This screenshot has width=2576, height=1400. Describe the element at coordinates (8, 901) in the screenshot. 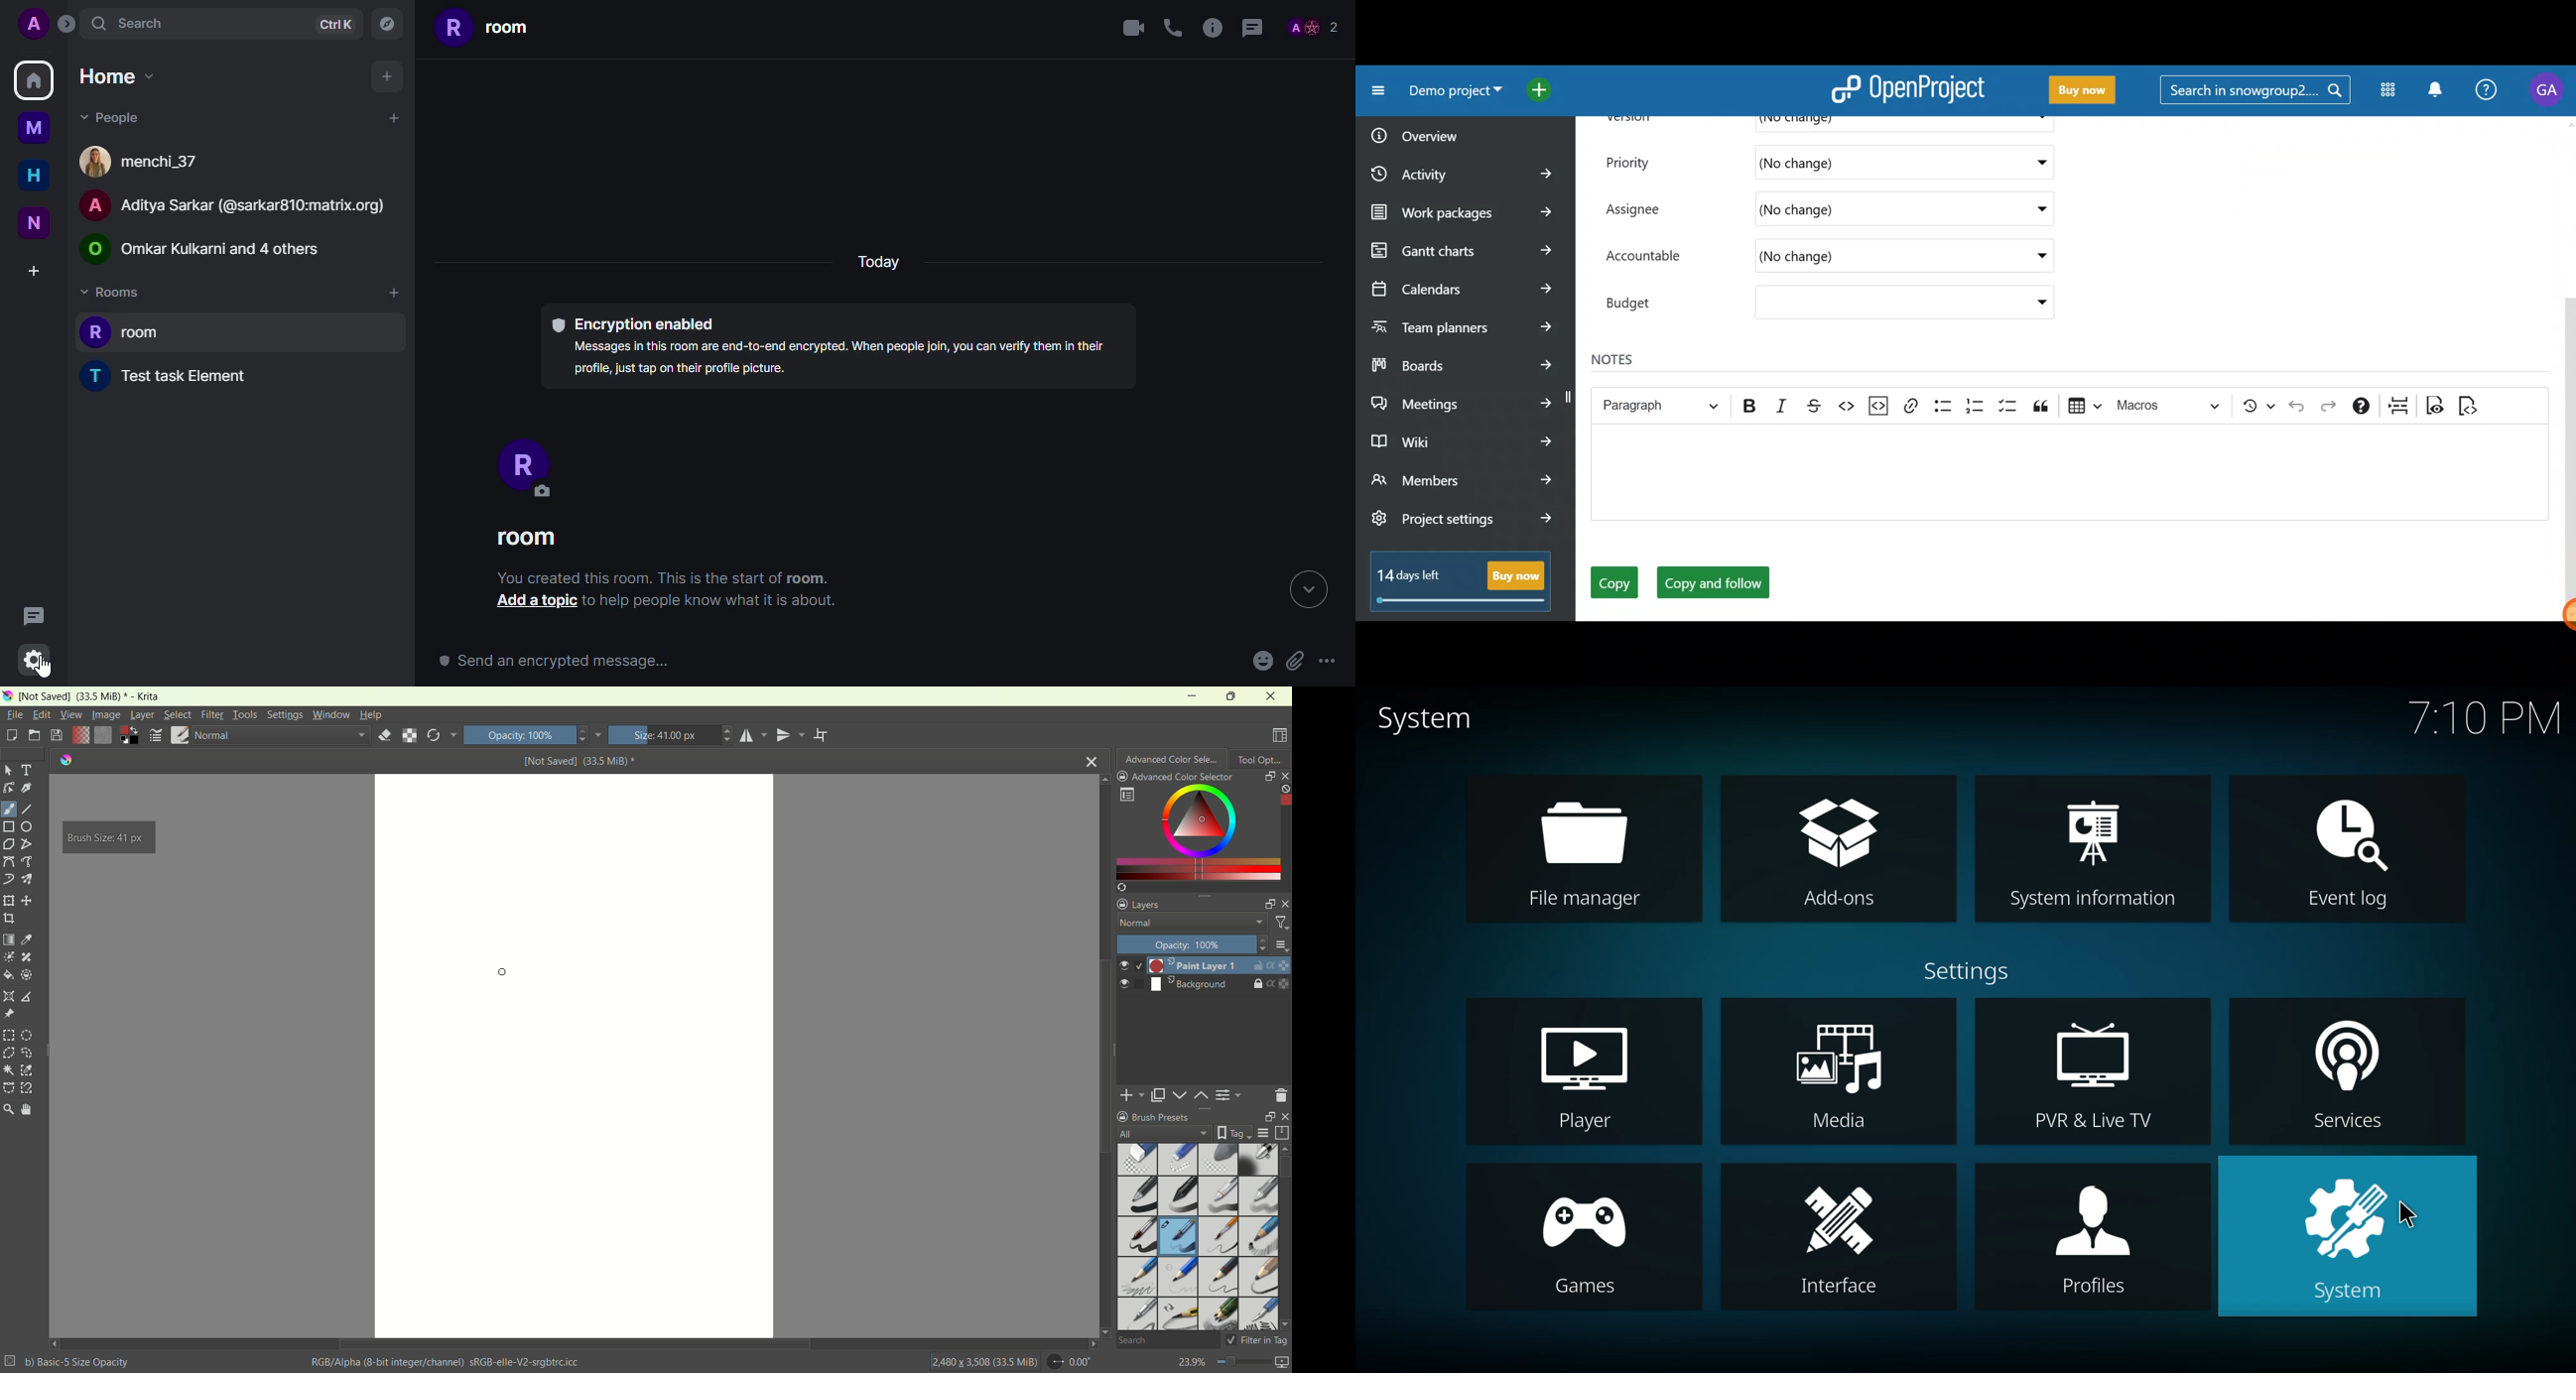

I see `transform` at that location.